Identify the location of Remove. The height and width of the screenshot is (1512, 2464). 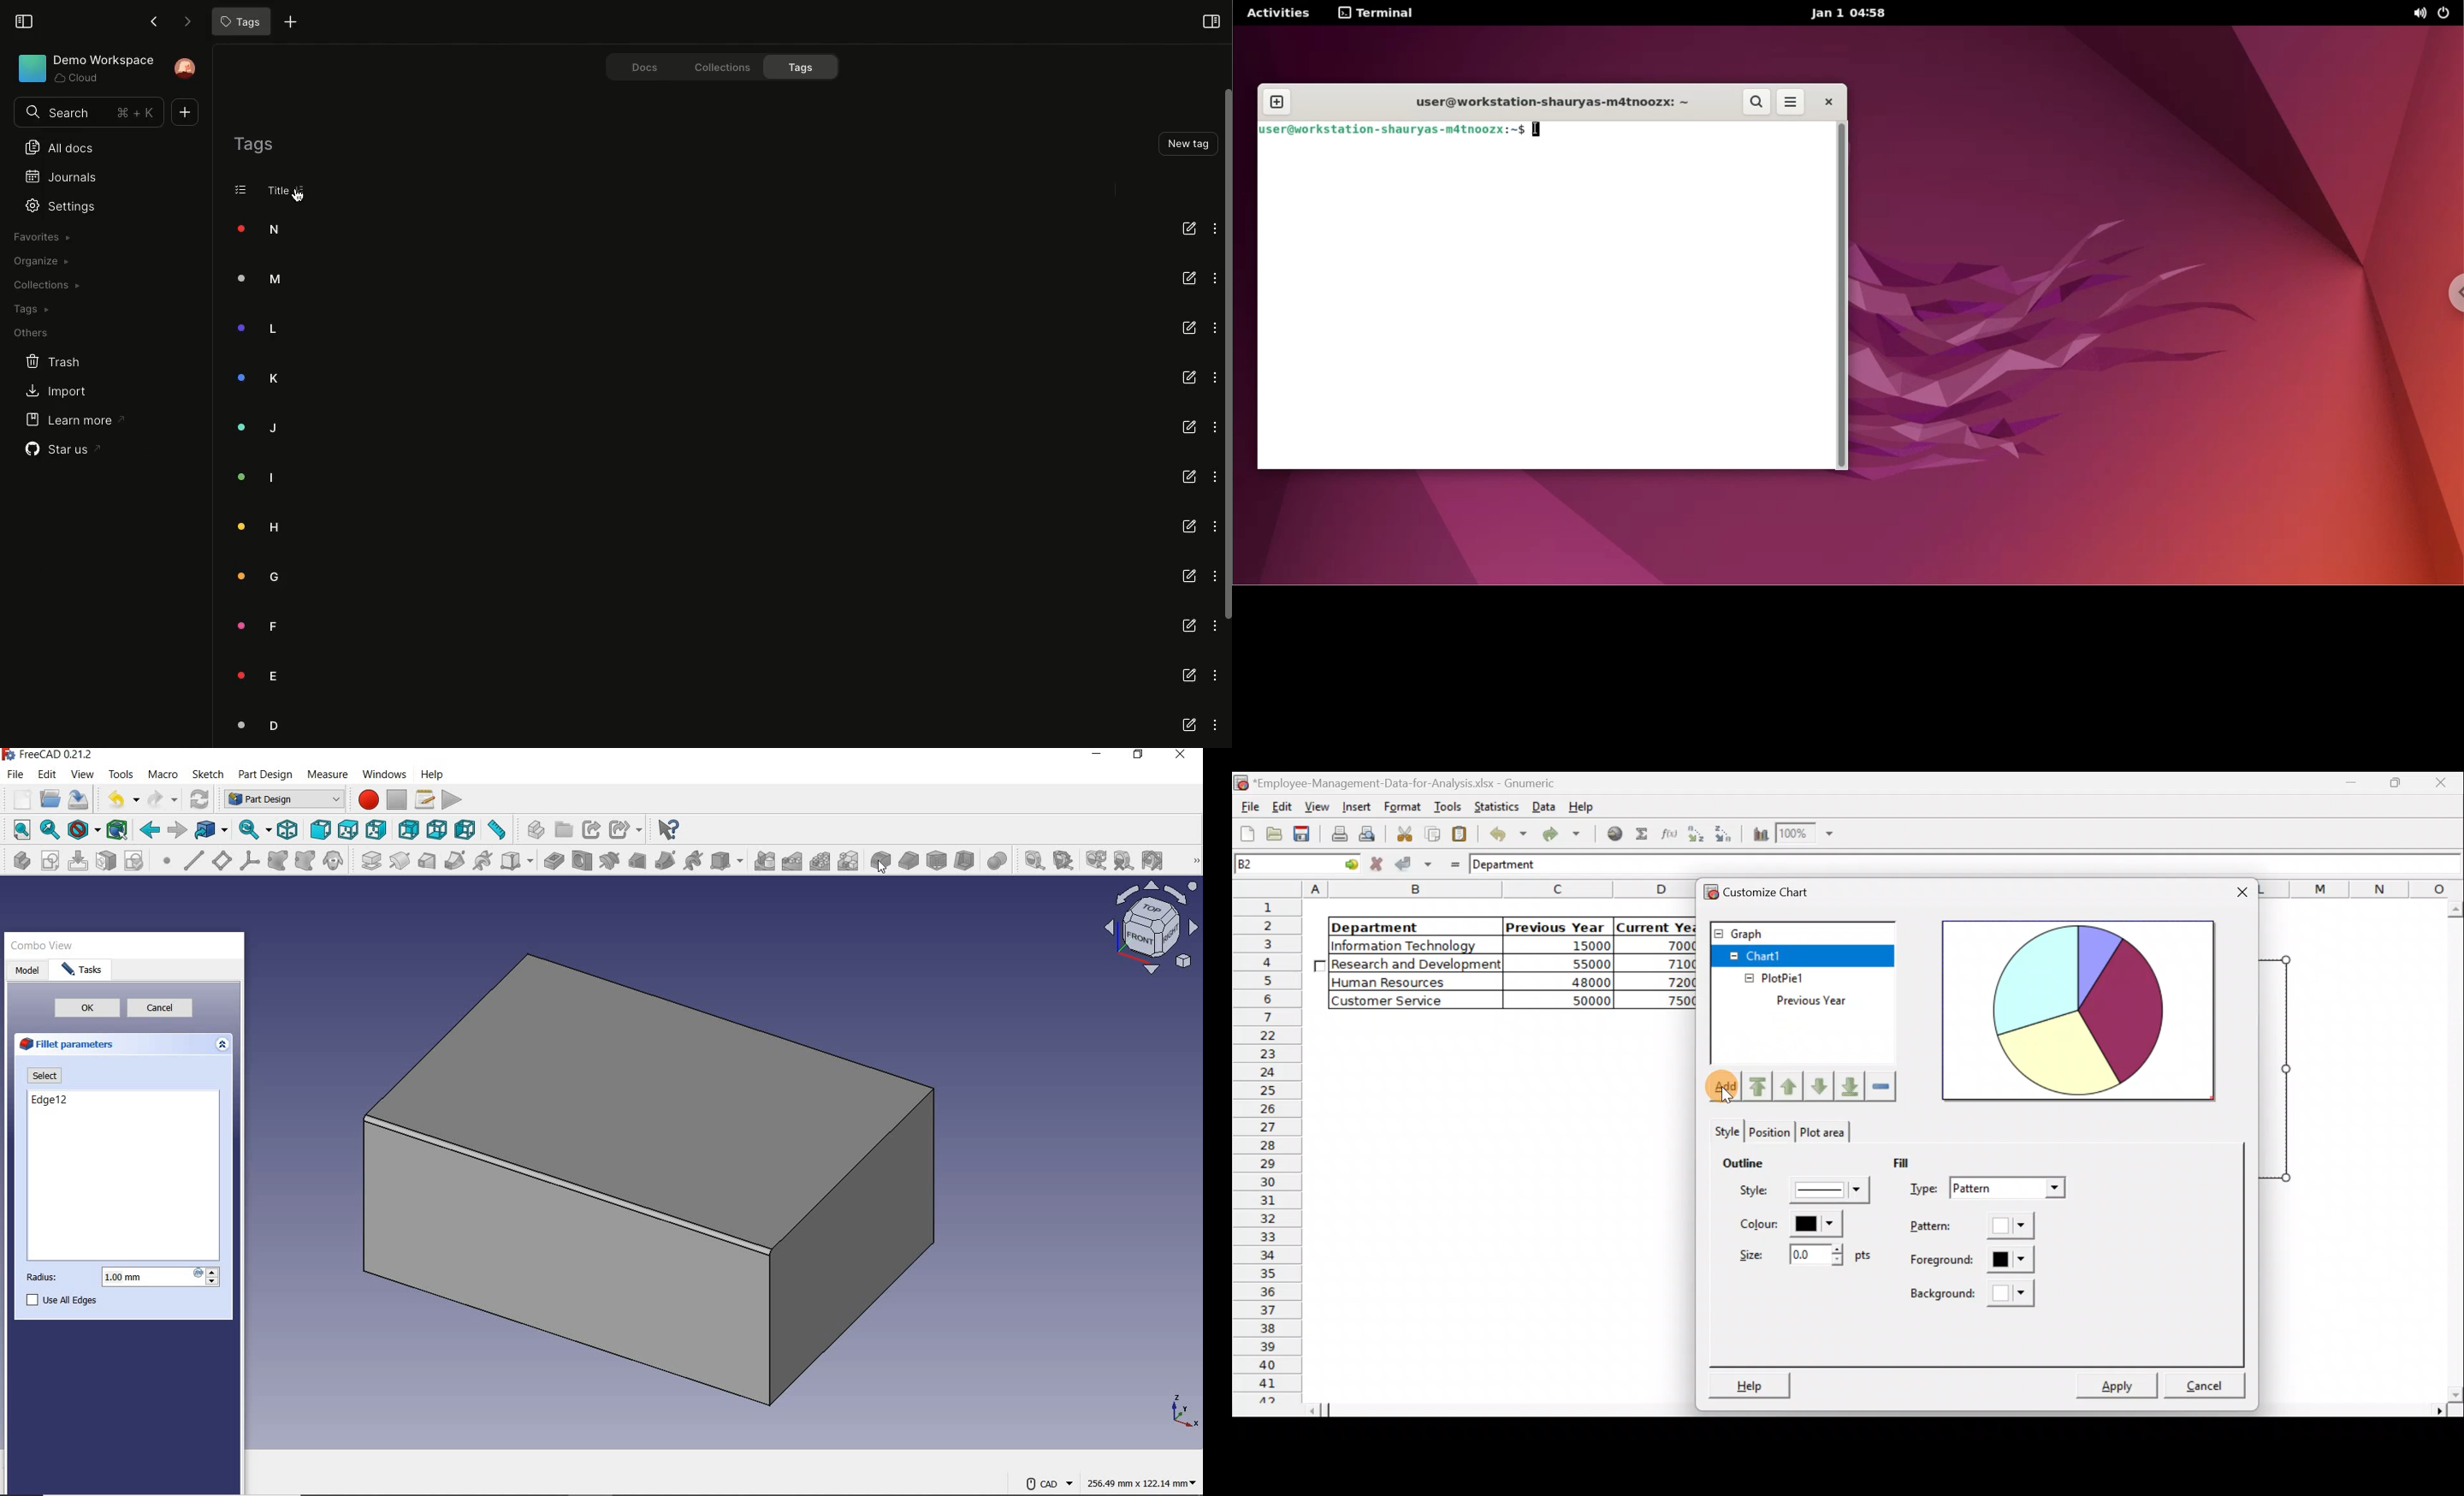
(1880, 1087).